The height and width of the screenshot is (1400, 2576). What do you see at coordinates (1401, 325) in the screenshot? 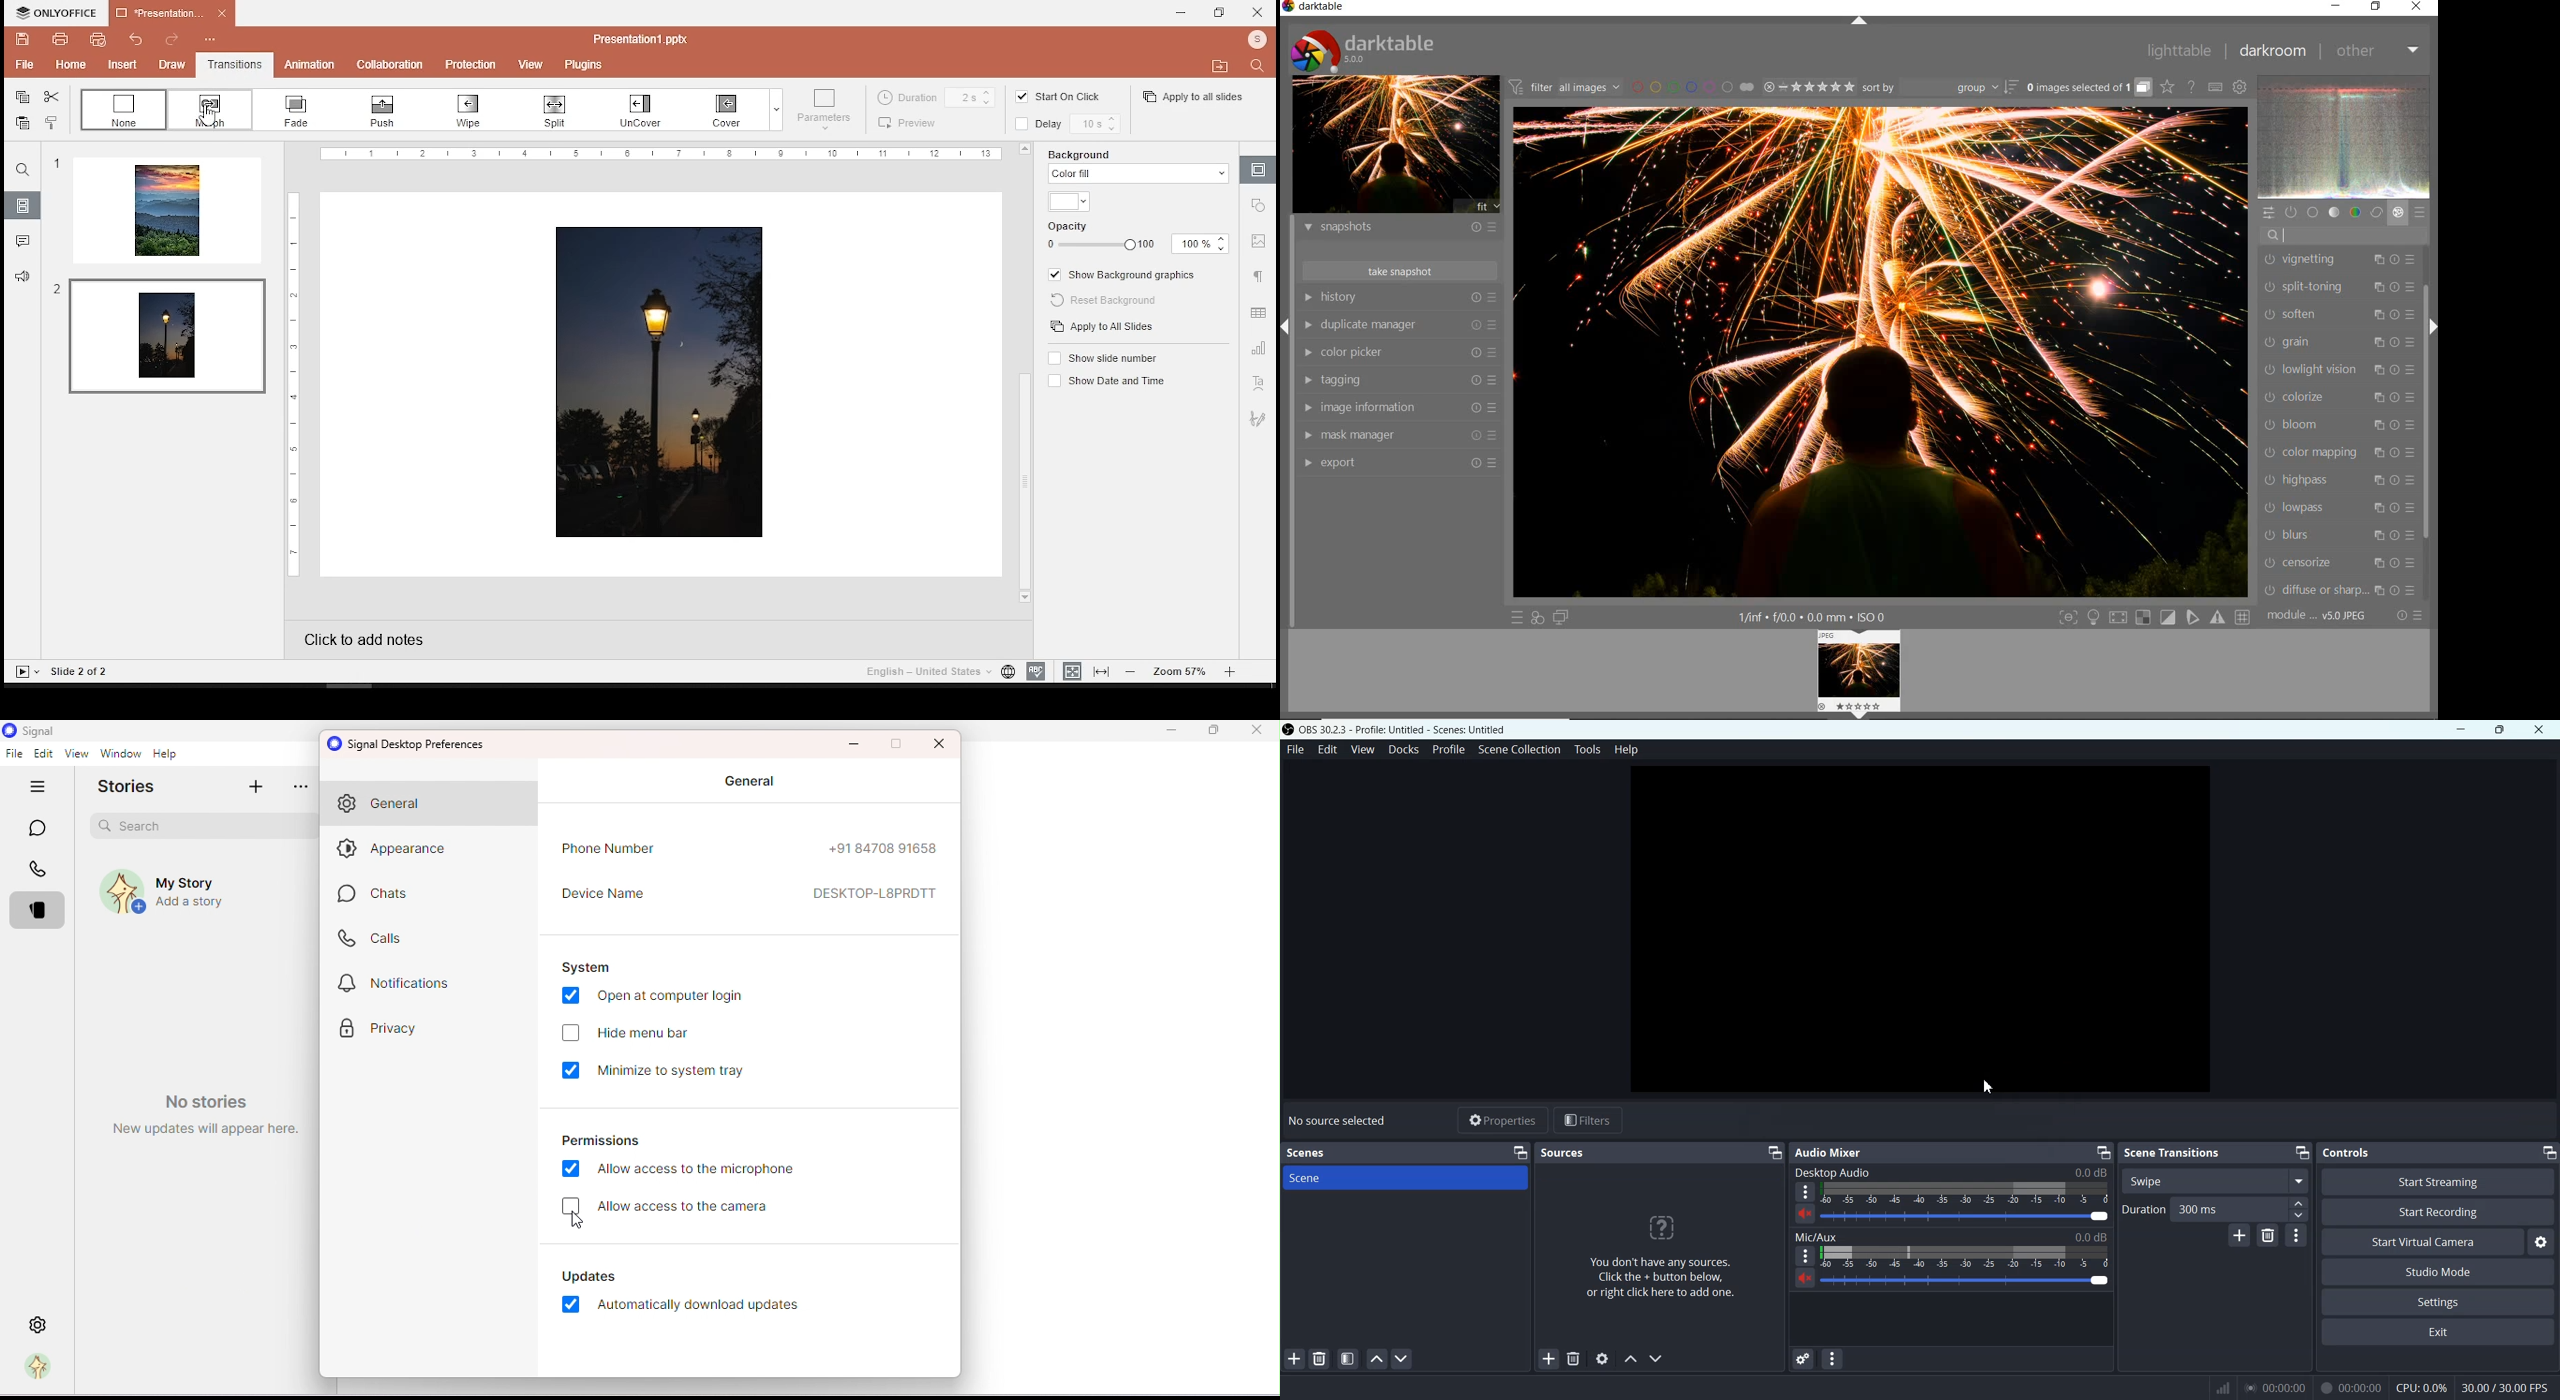
I see `duplicate manager` at bounding box center [1401, 325].